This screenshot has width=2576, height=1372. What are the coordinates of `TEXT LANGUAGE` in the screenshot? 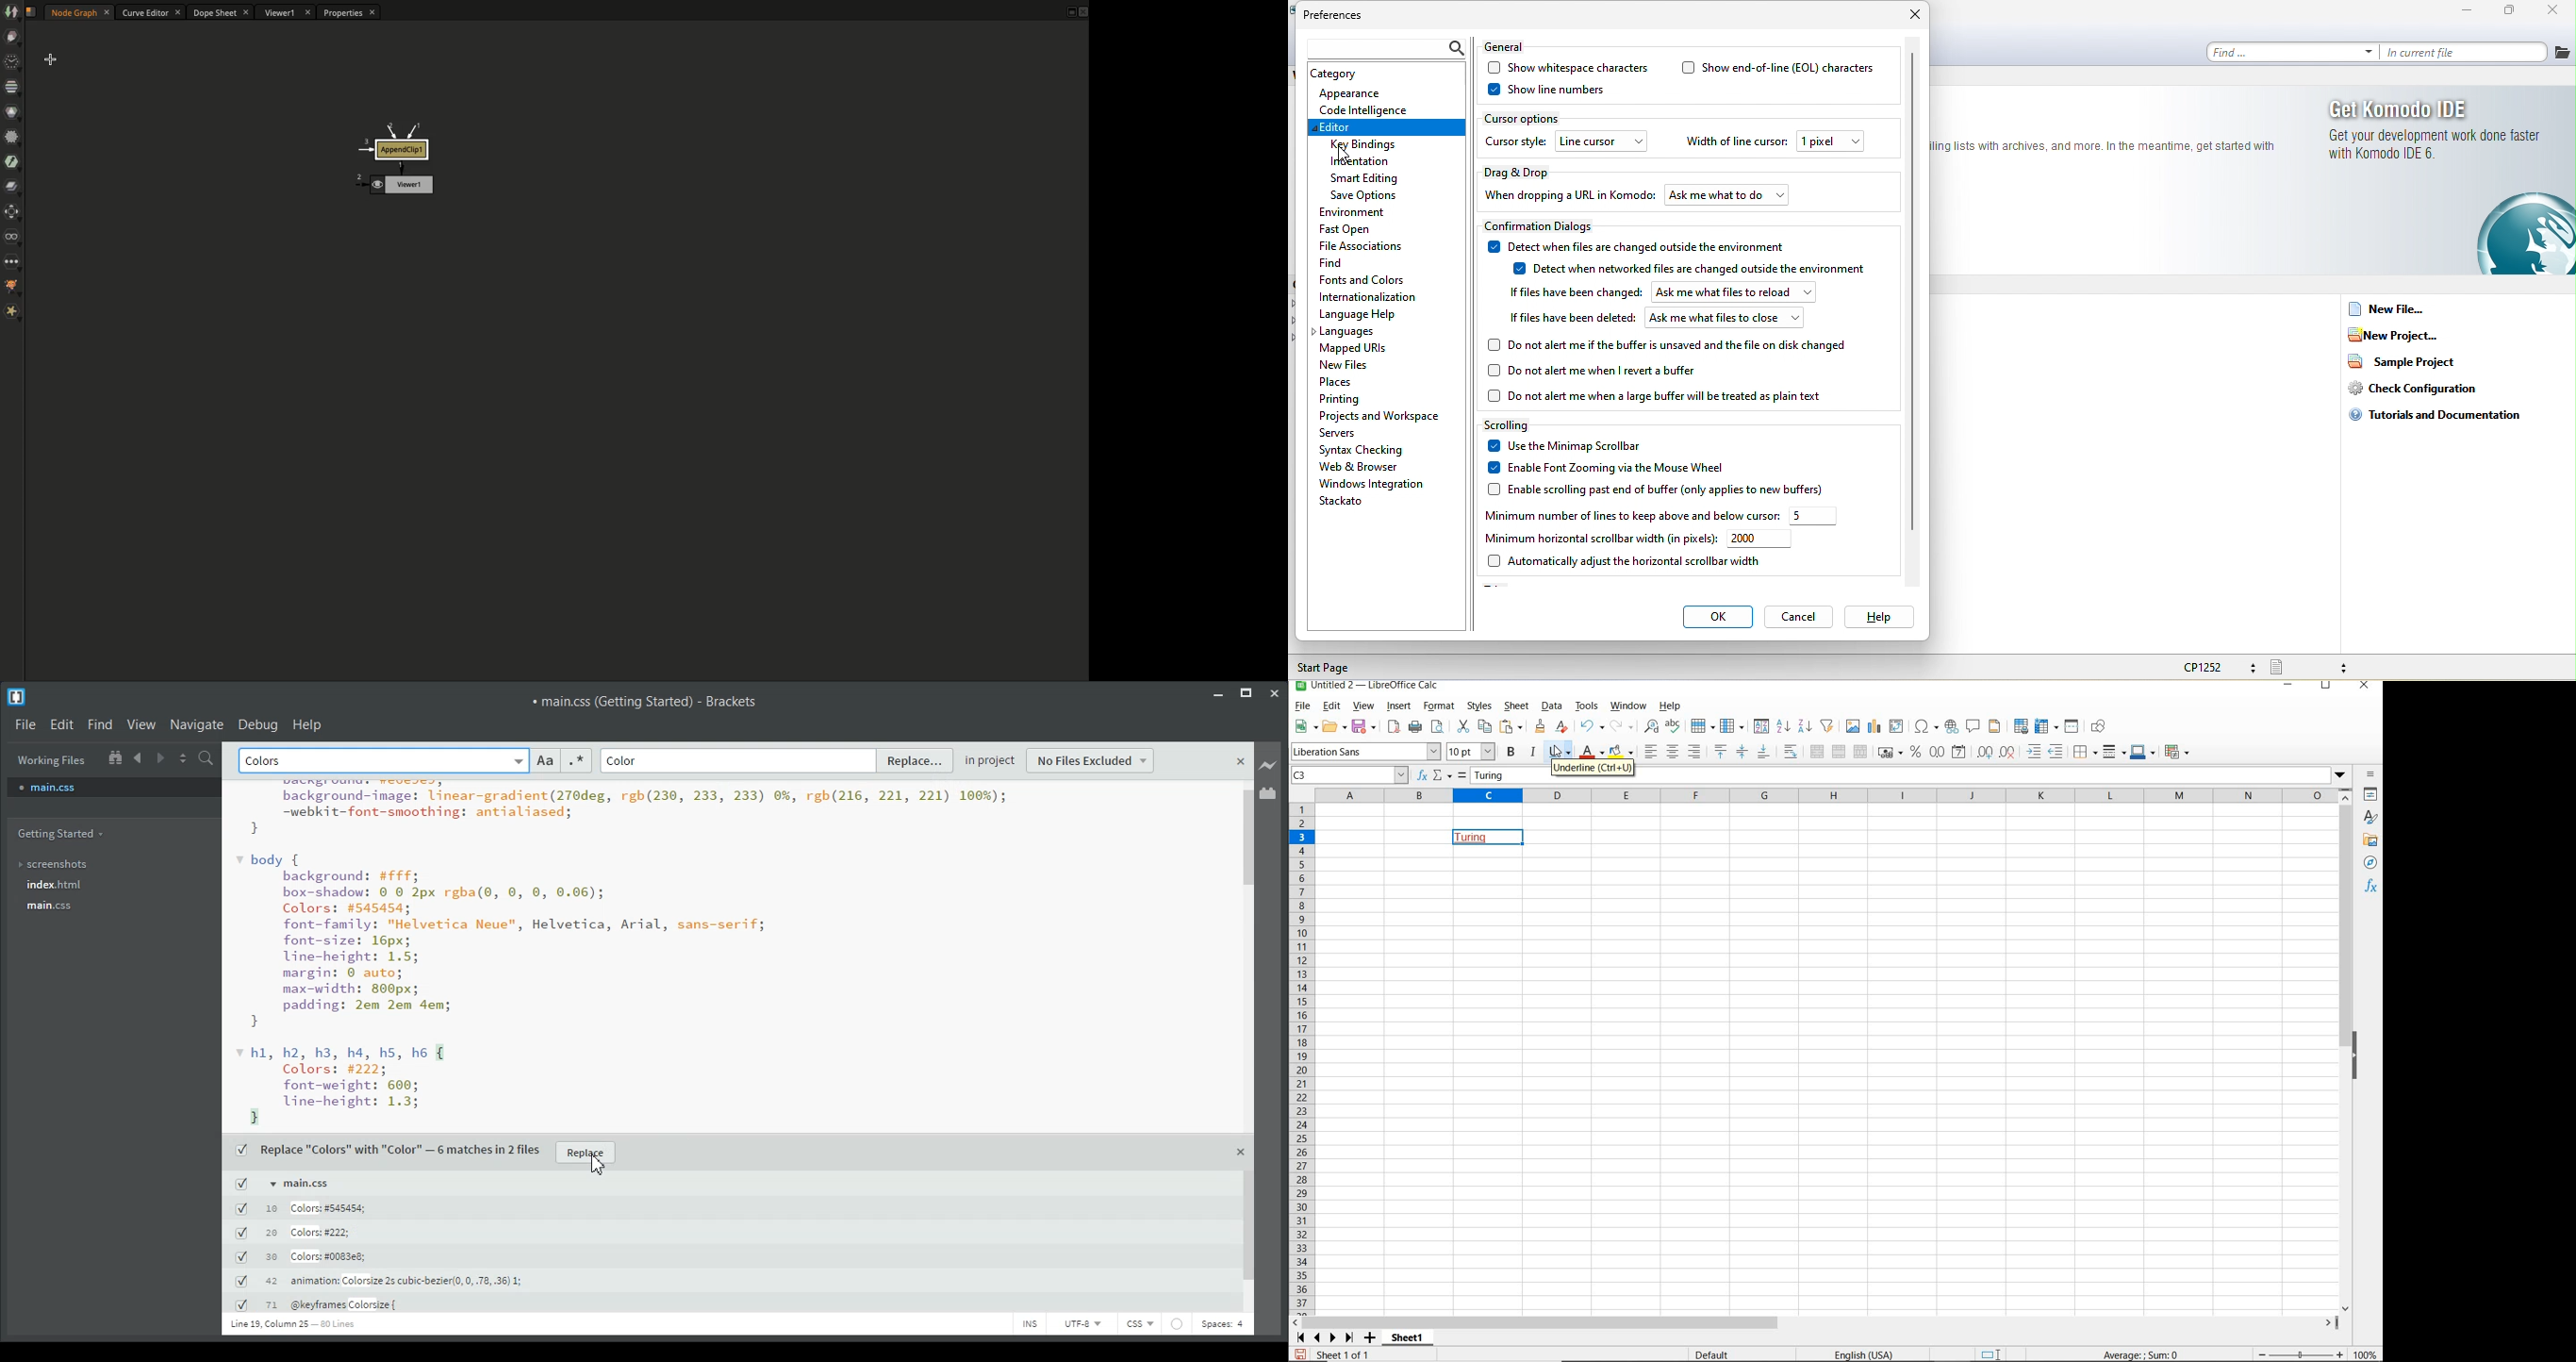 It's located at (1860, 1355).